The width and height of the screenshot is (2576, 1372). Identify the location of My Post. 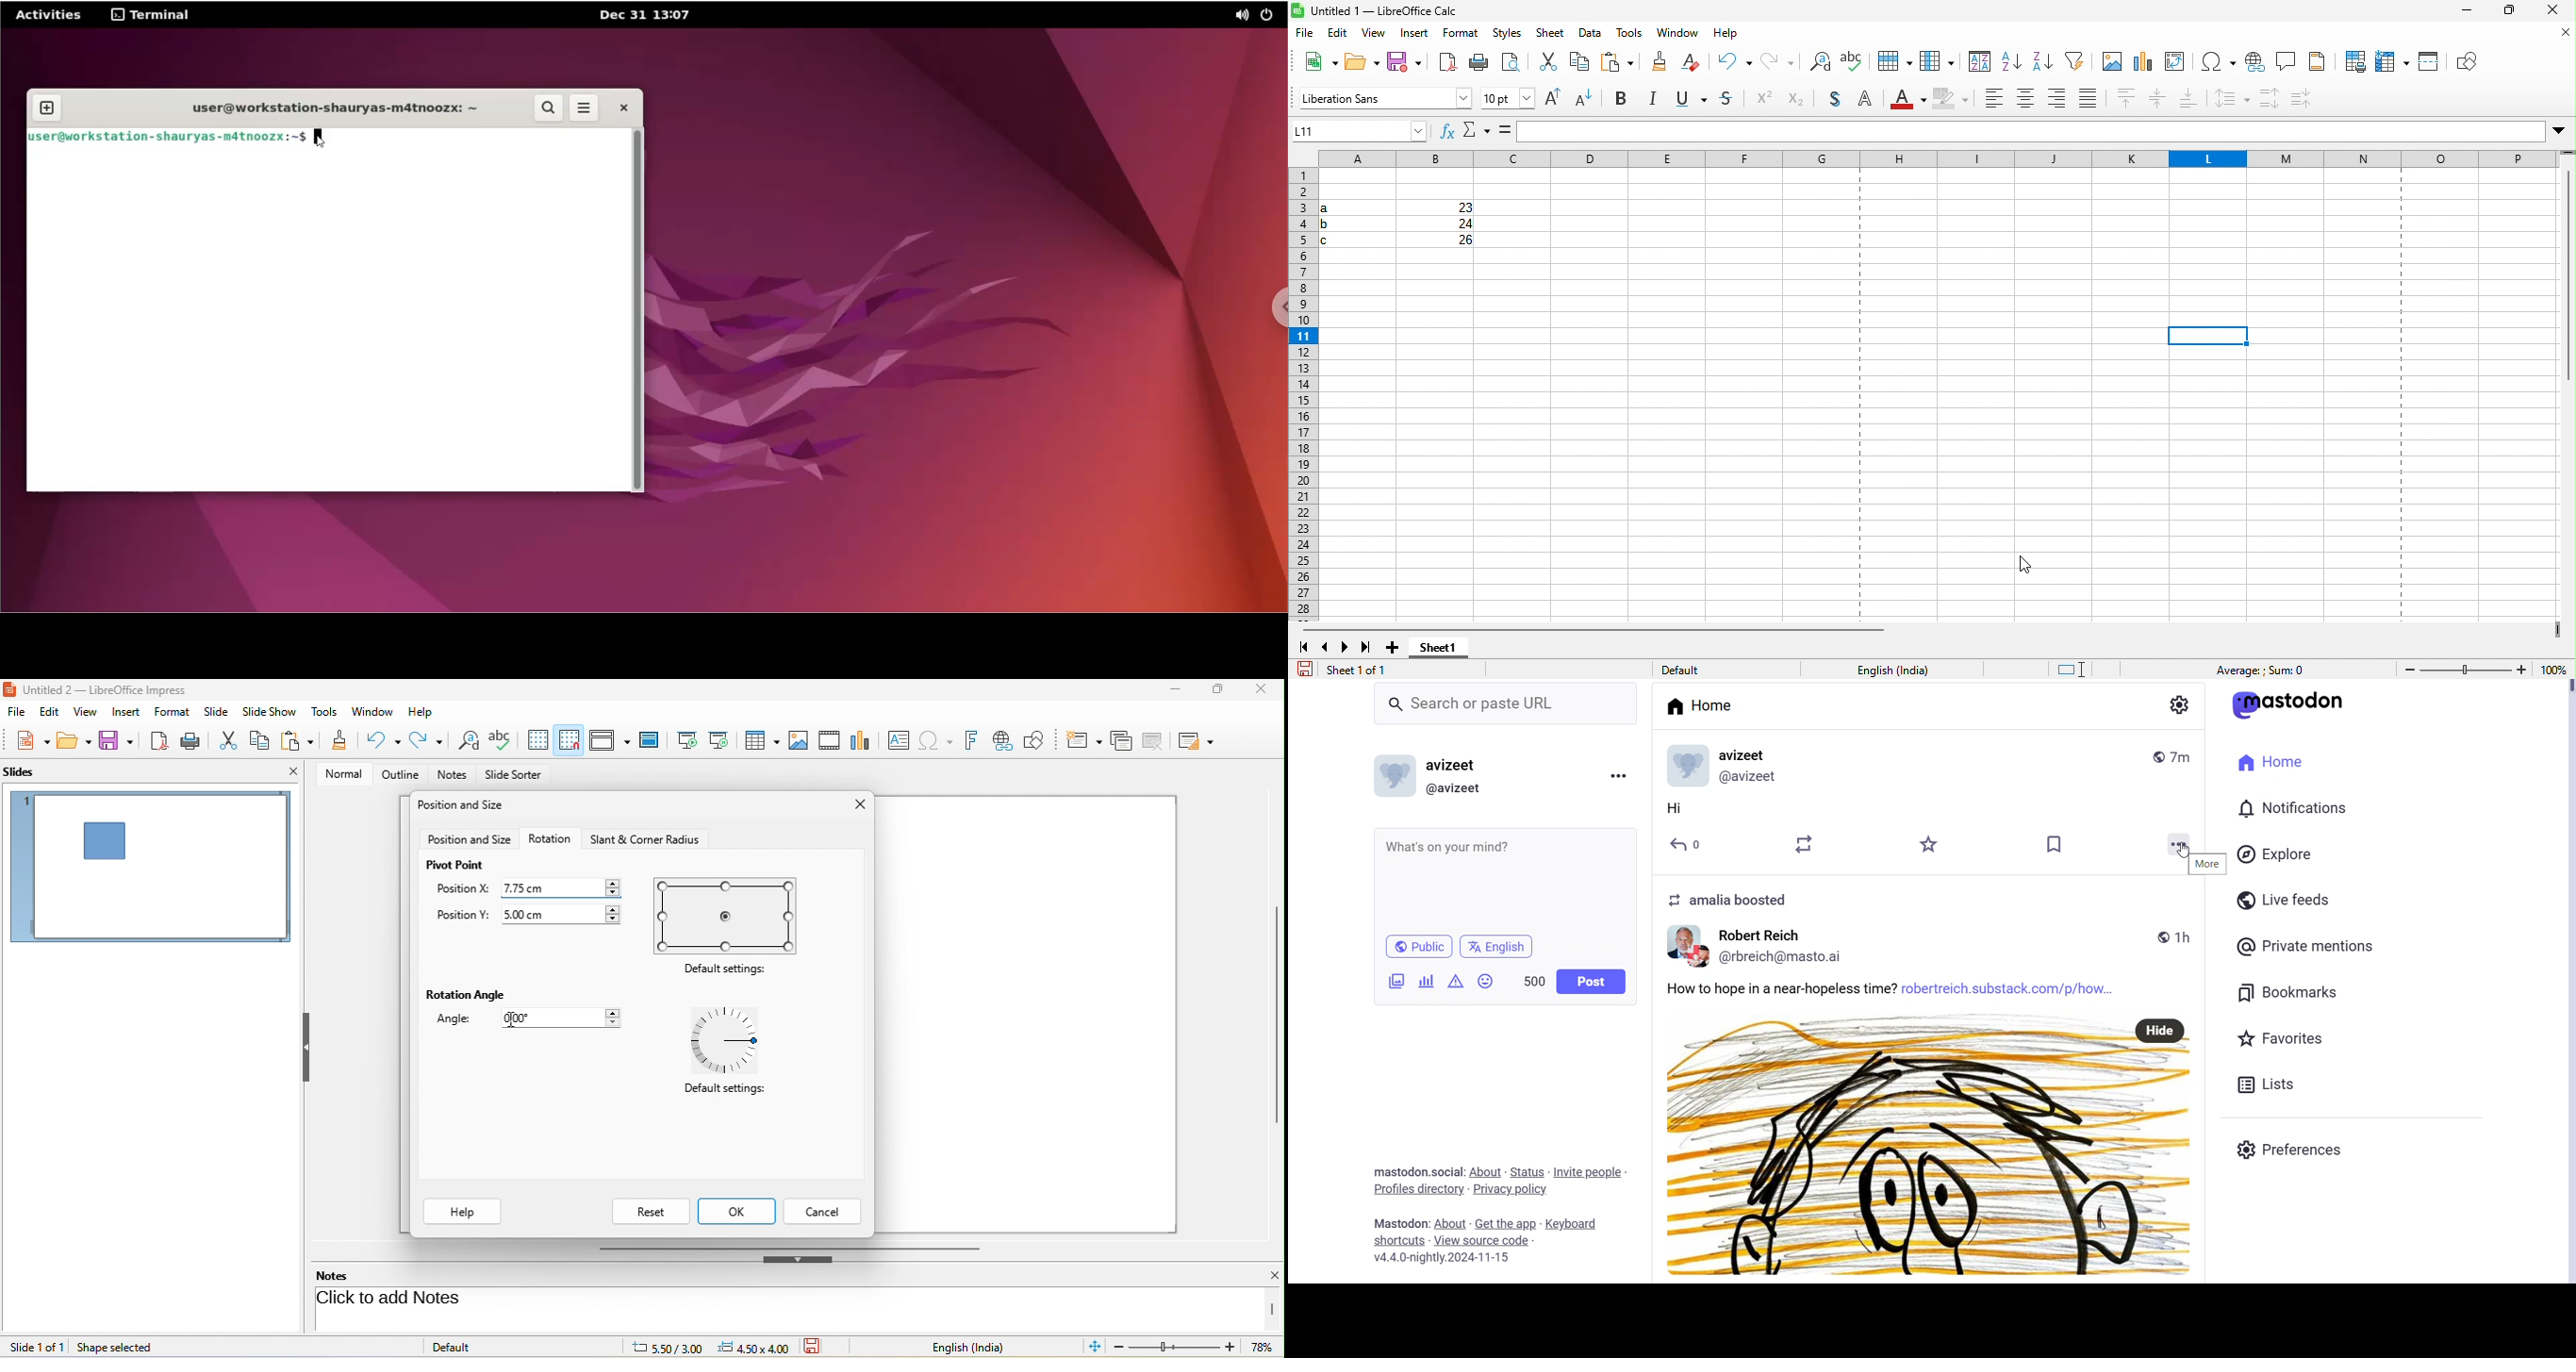
(1931, 809).